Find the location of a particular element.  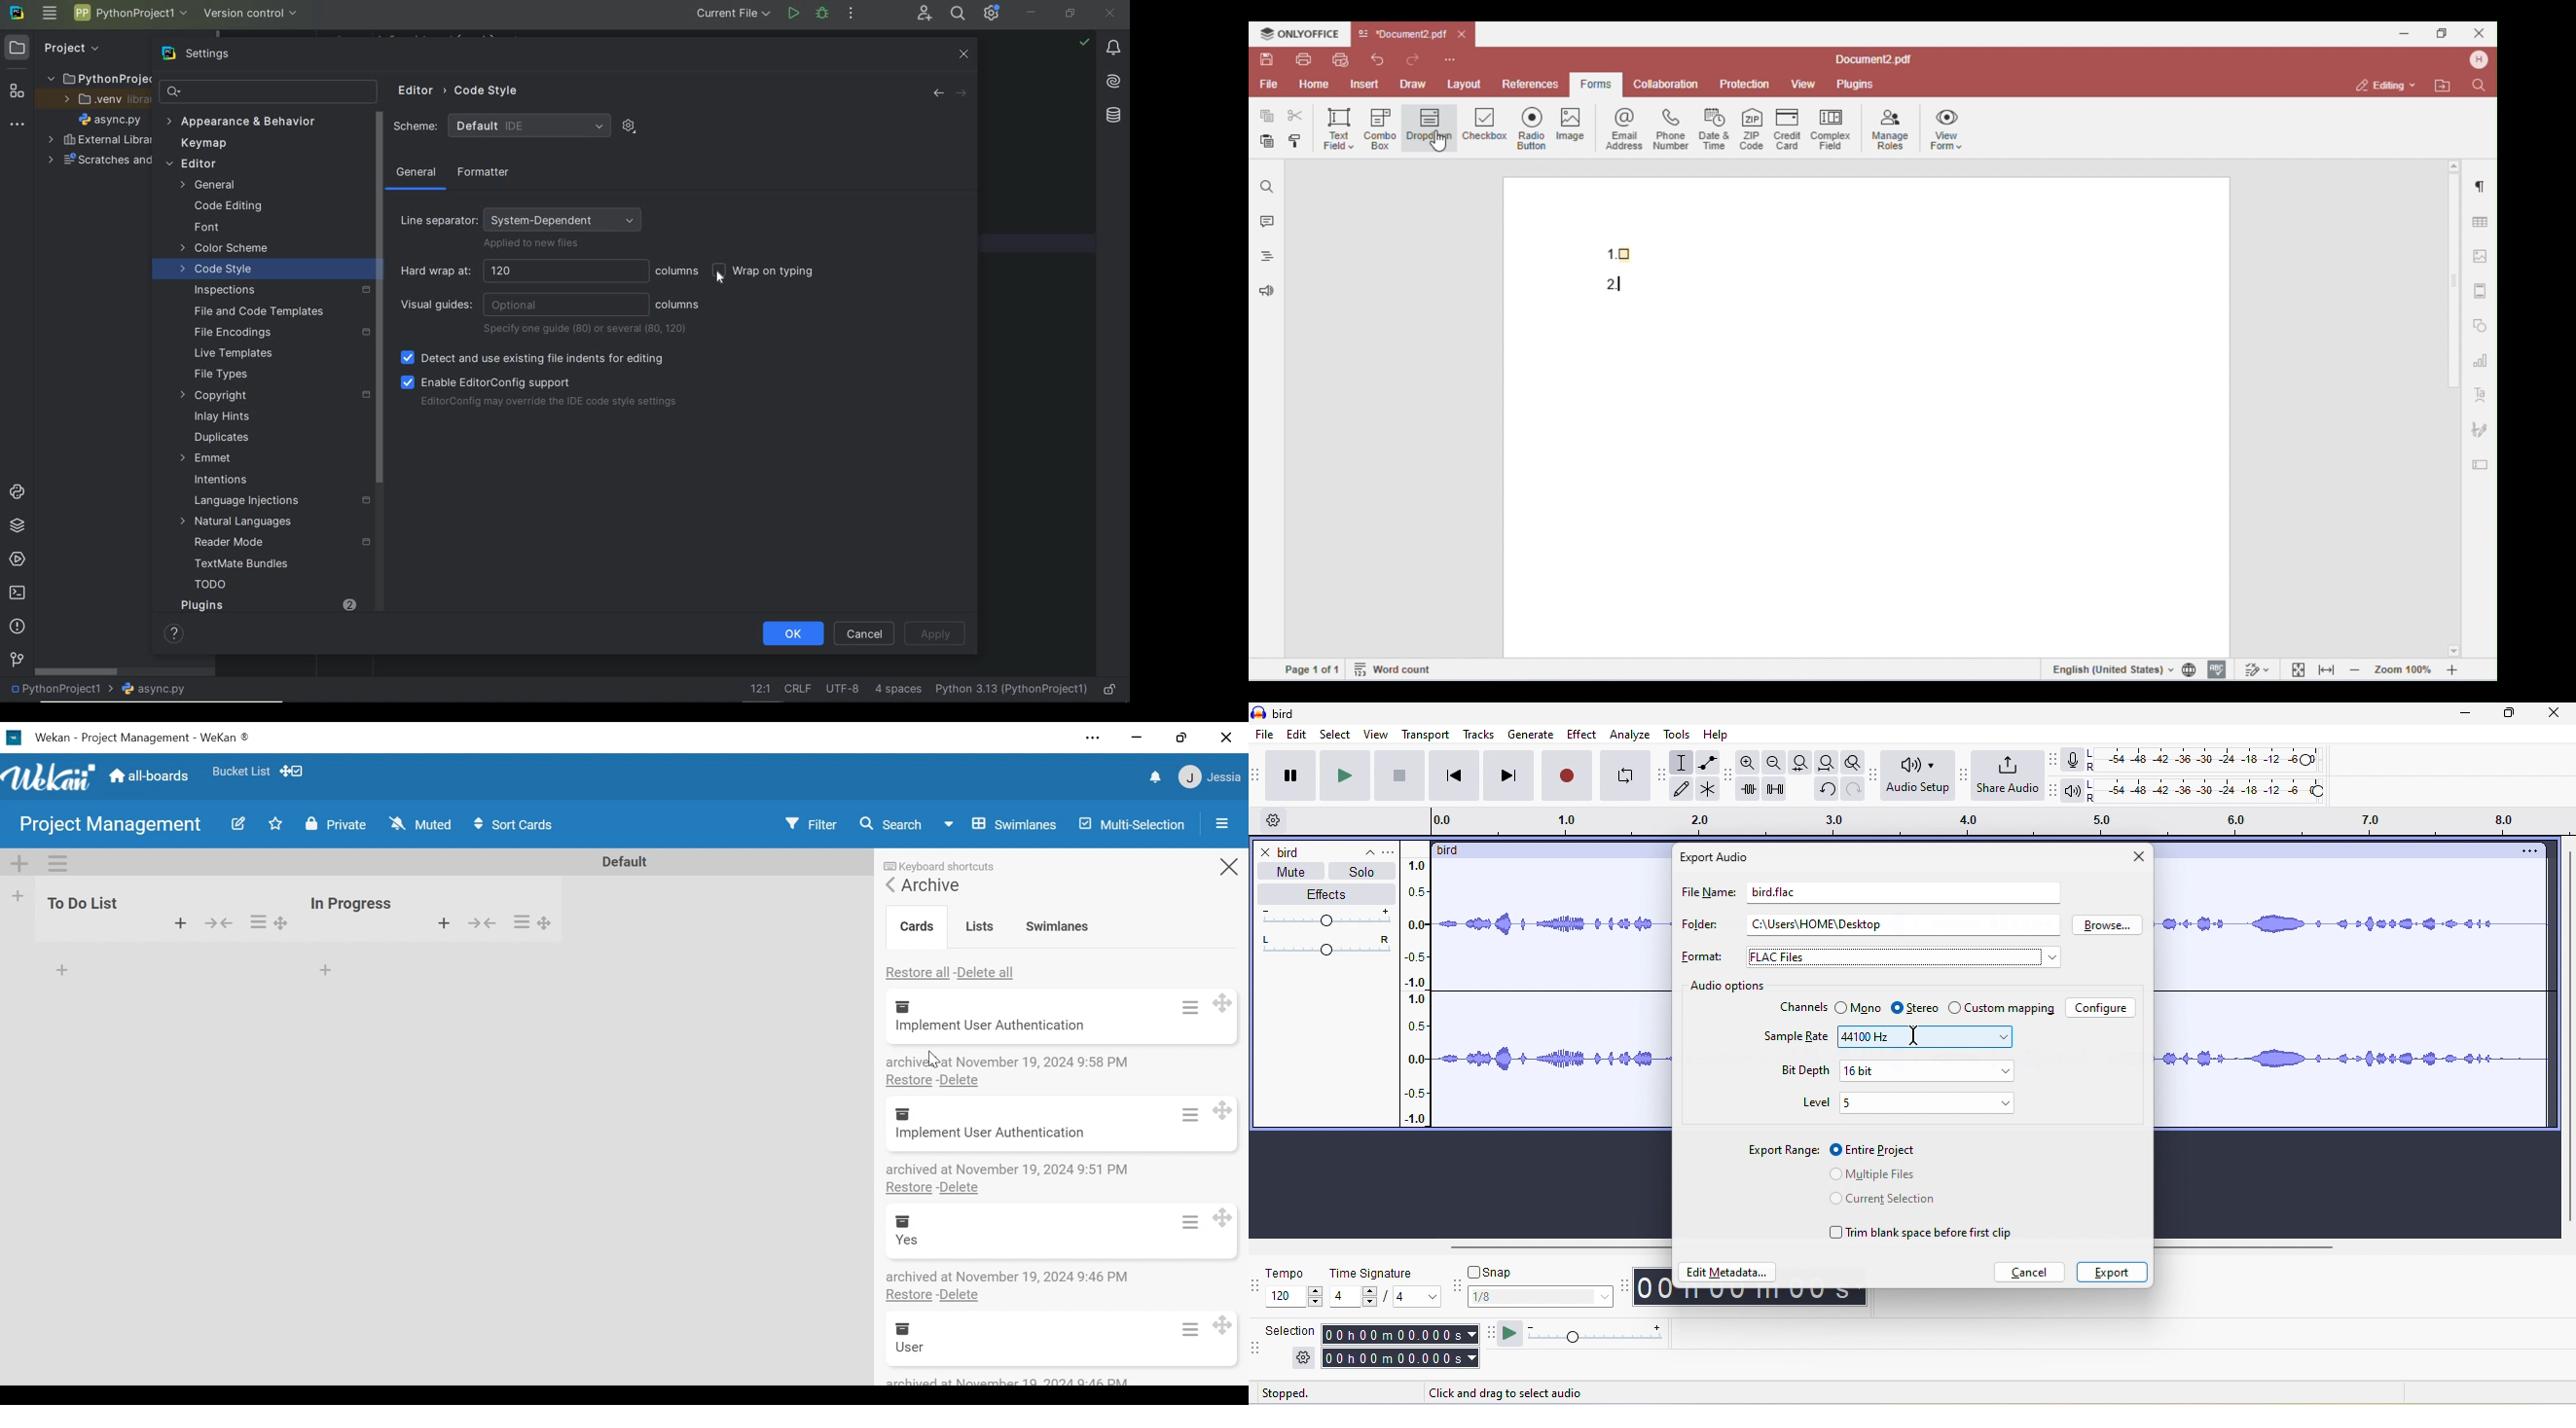

format is located at coordinates (1701, 956).